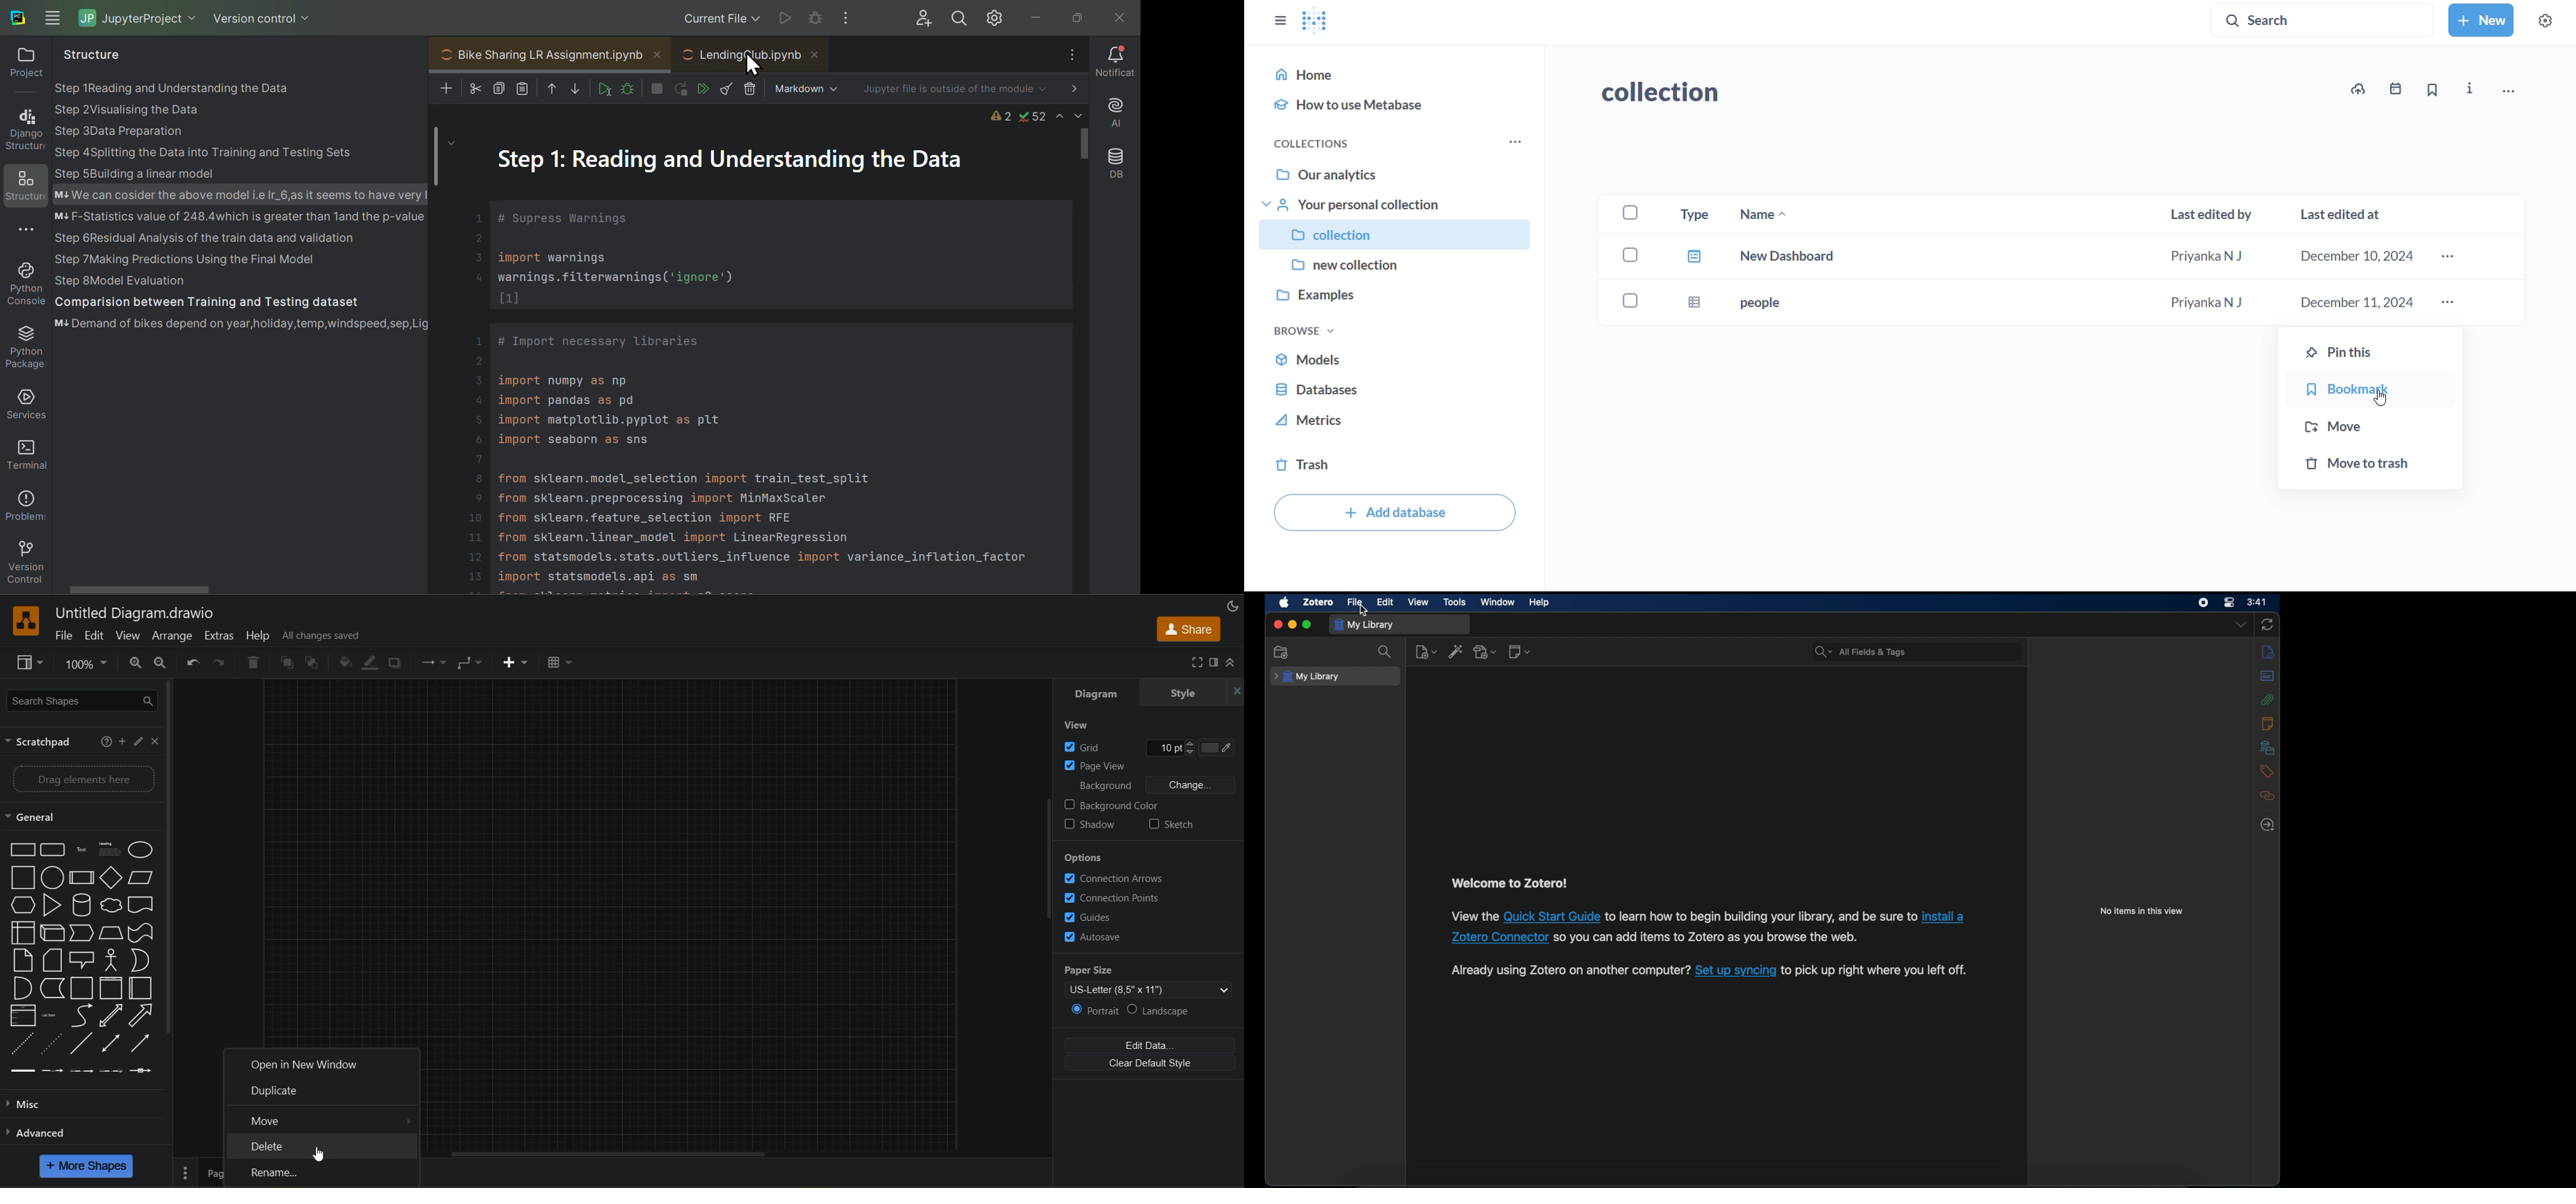 Image resolution: width=2576 pixels, height=1204 pixels. Describe the element at coordinates (182, 612) in the screenshot. I see `file name - Untitled Diagram.drawio` at that location.